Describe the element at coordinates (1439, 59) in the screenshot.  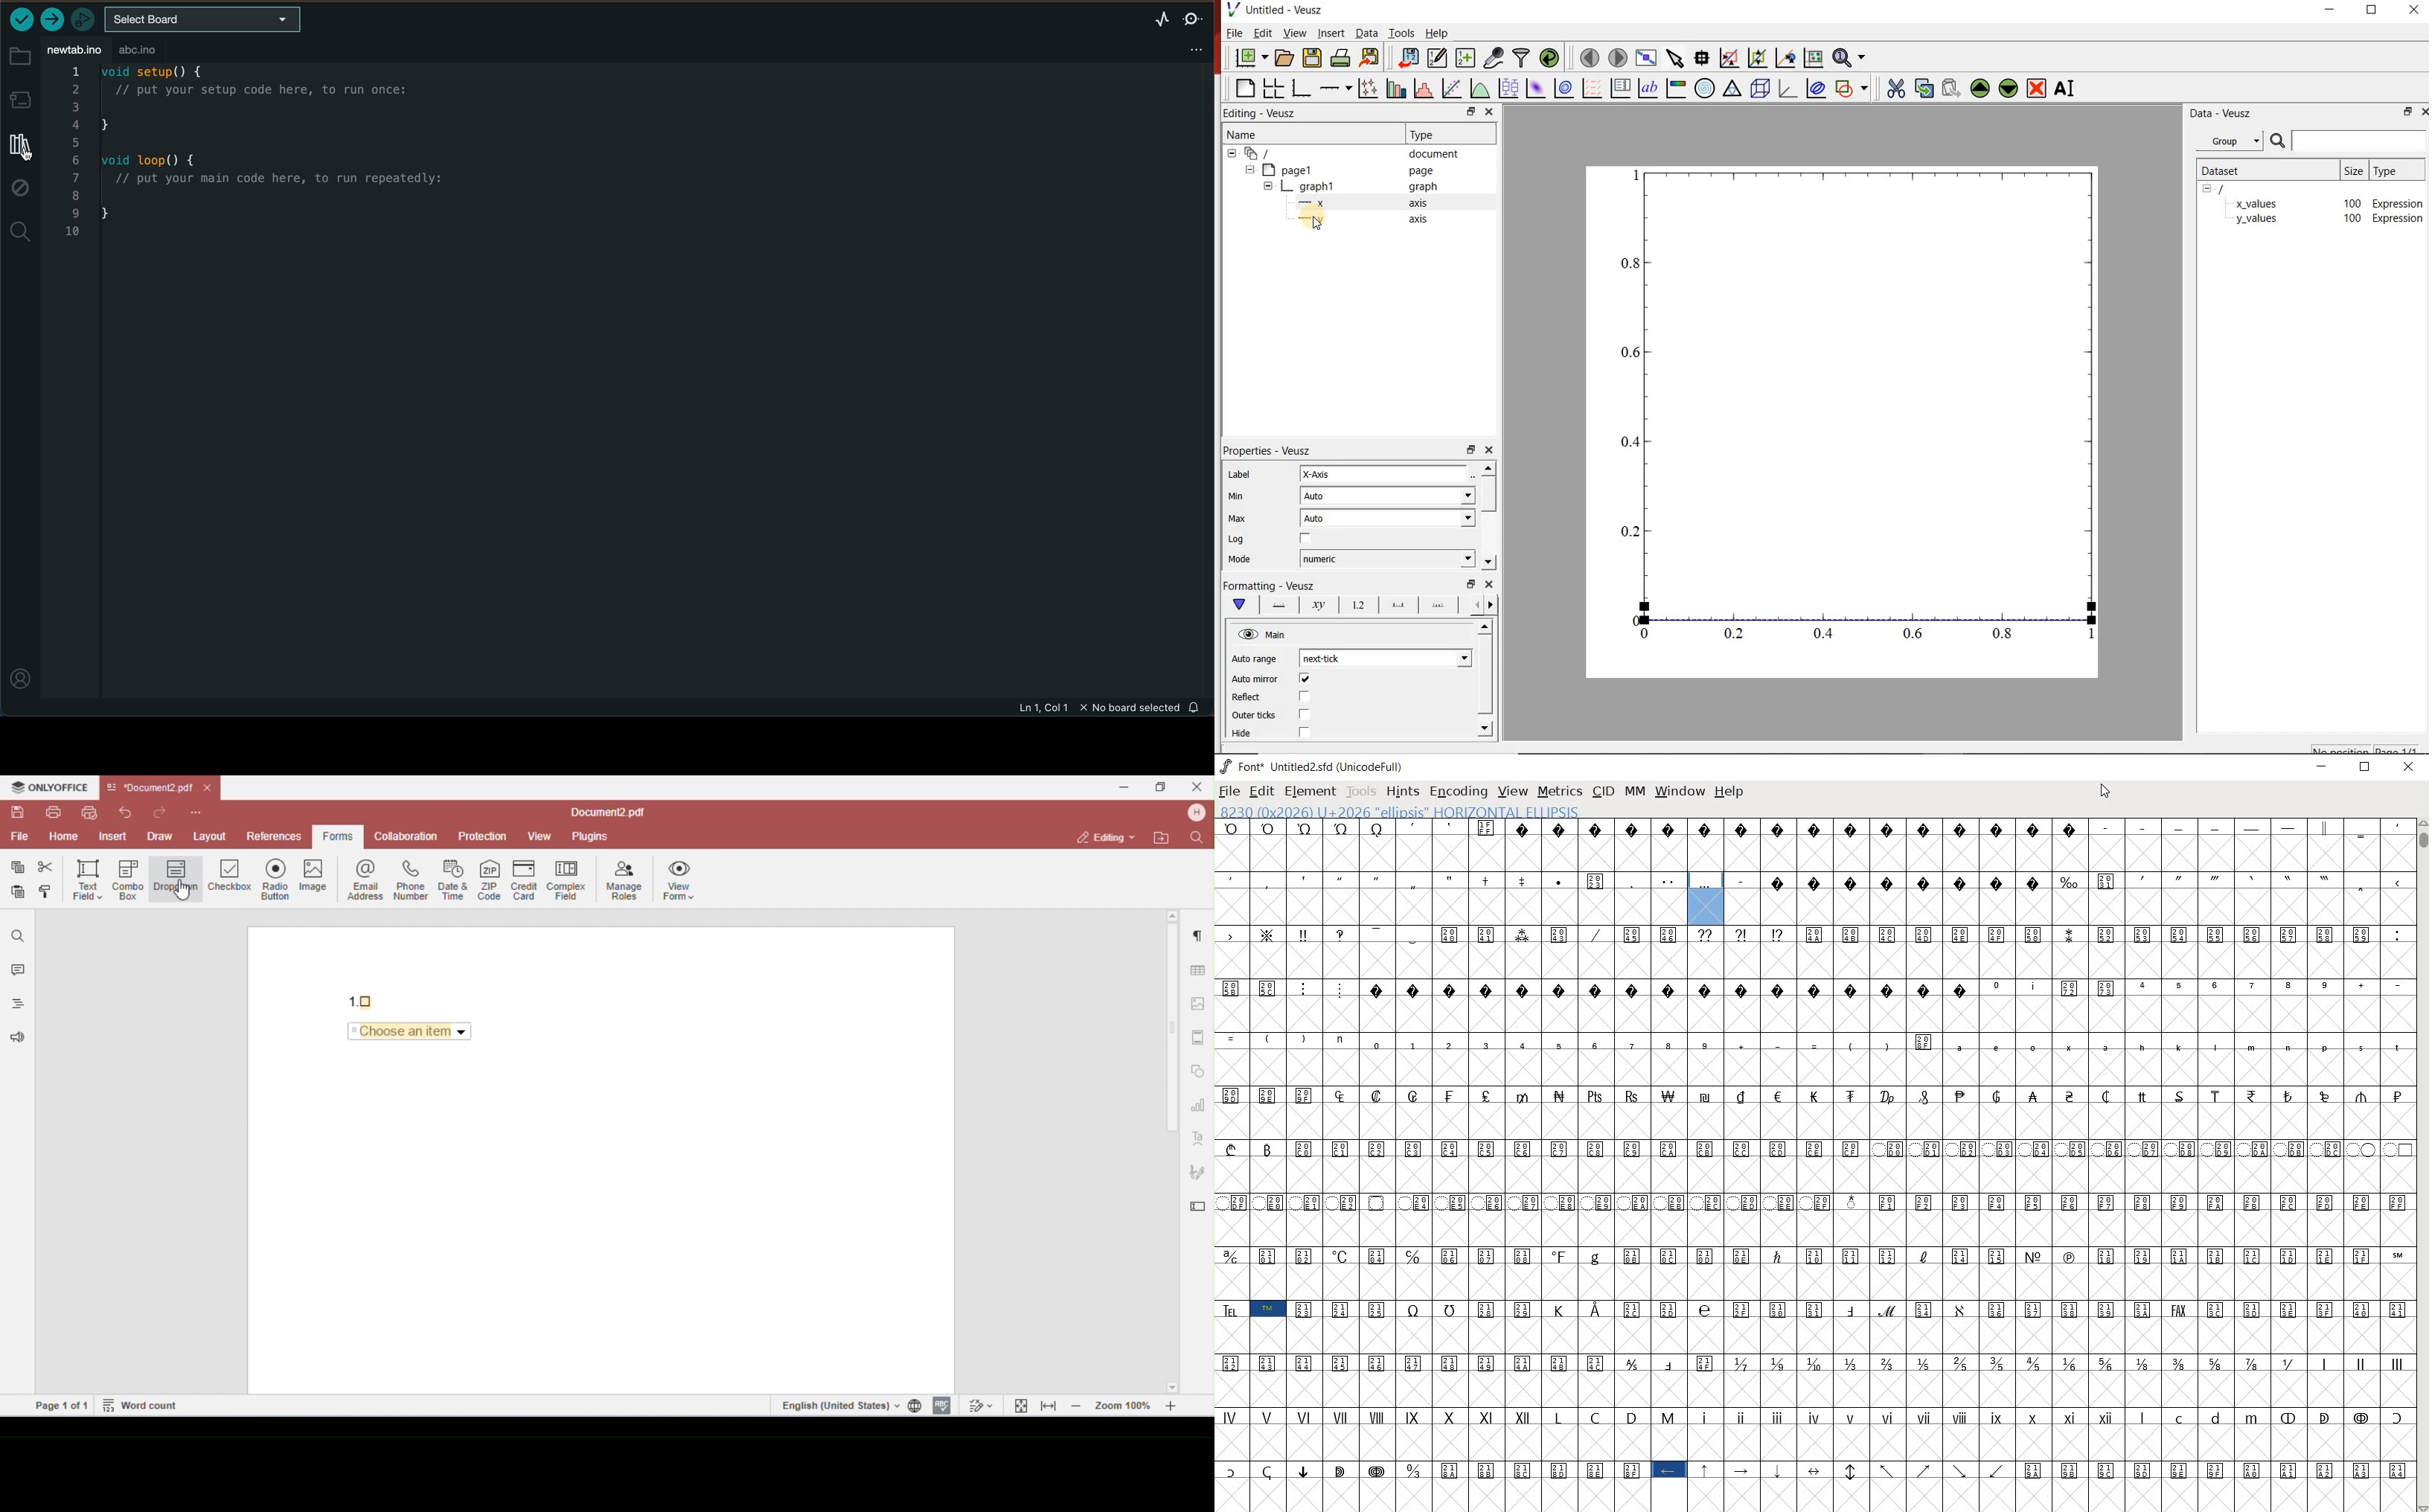
I see `edit and center new datasets` at that location.